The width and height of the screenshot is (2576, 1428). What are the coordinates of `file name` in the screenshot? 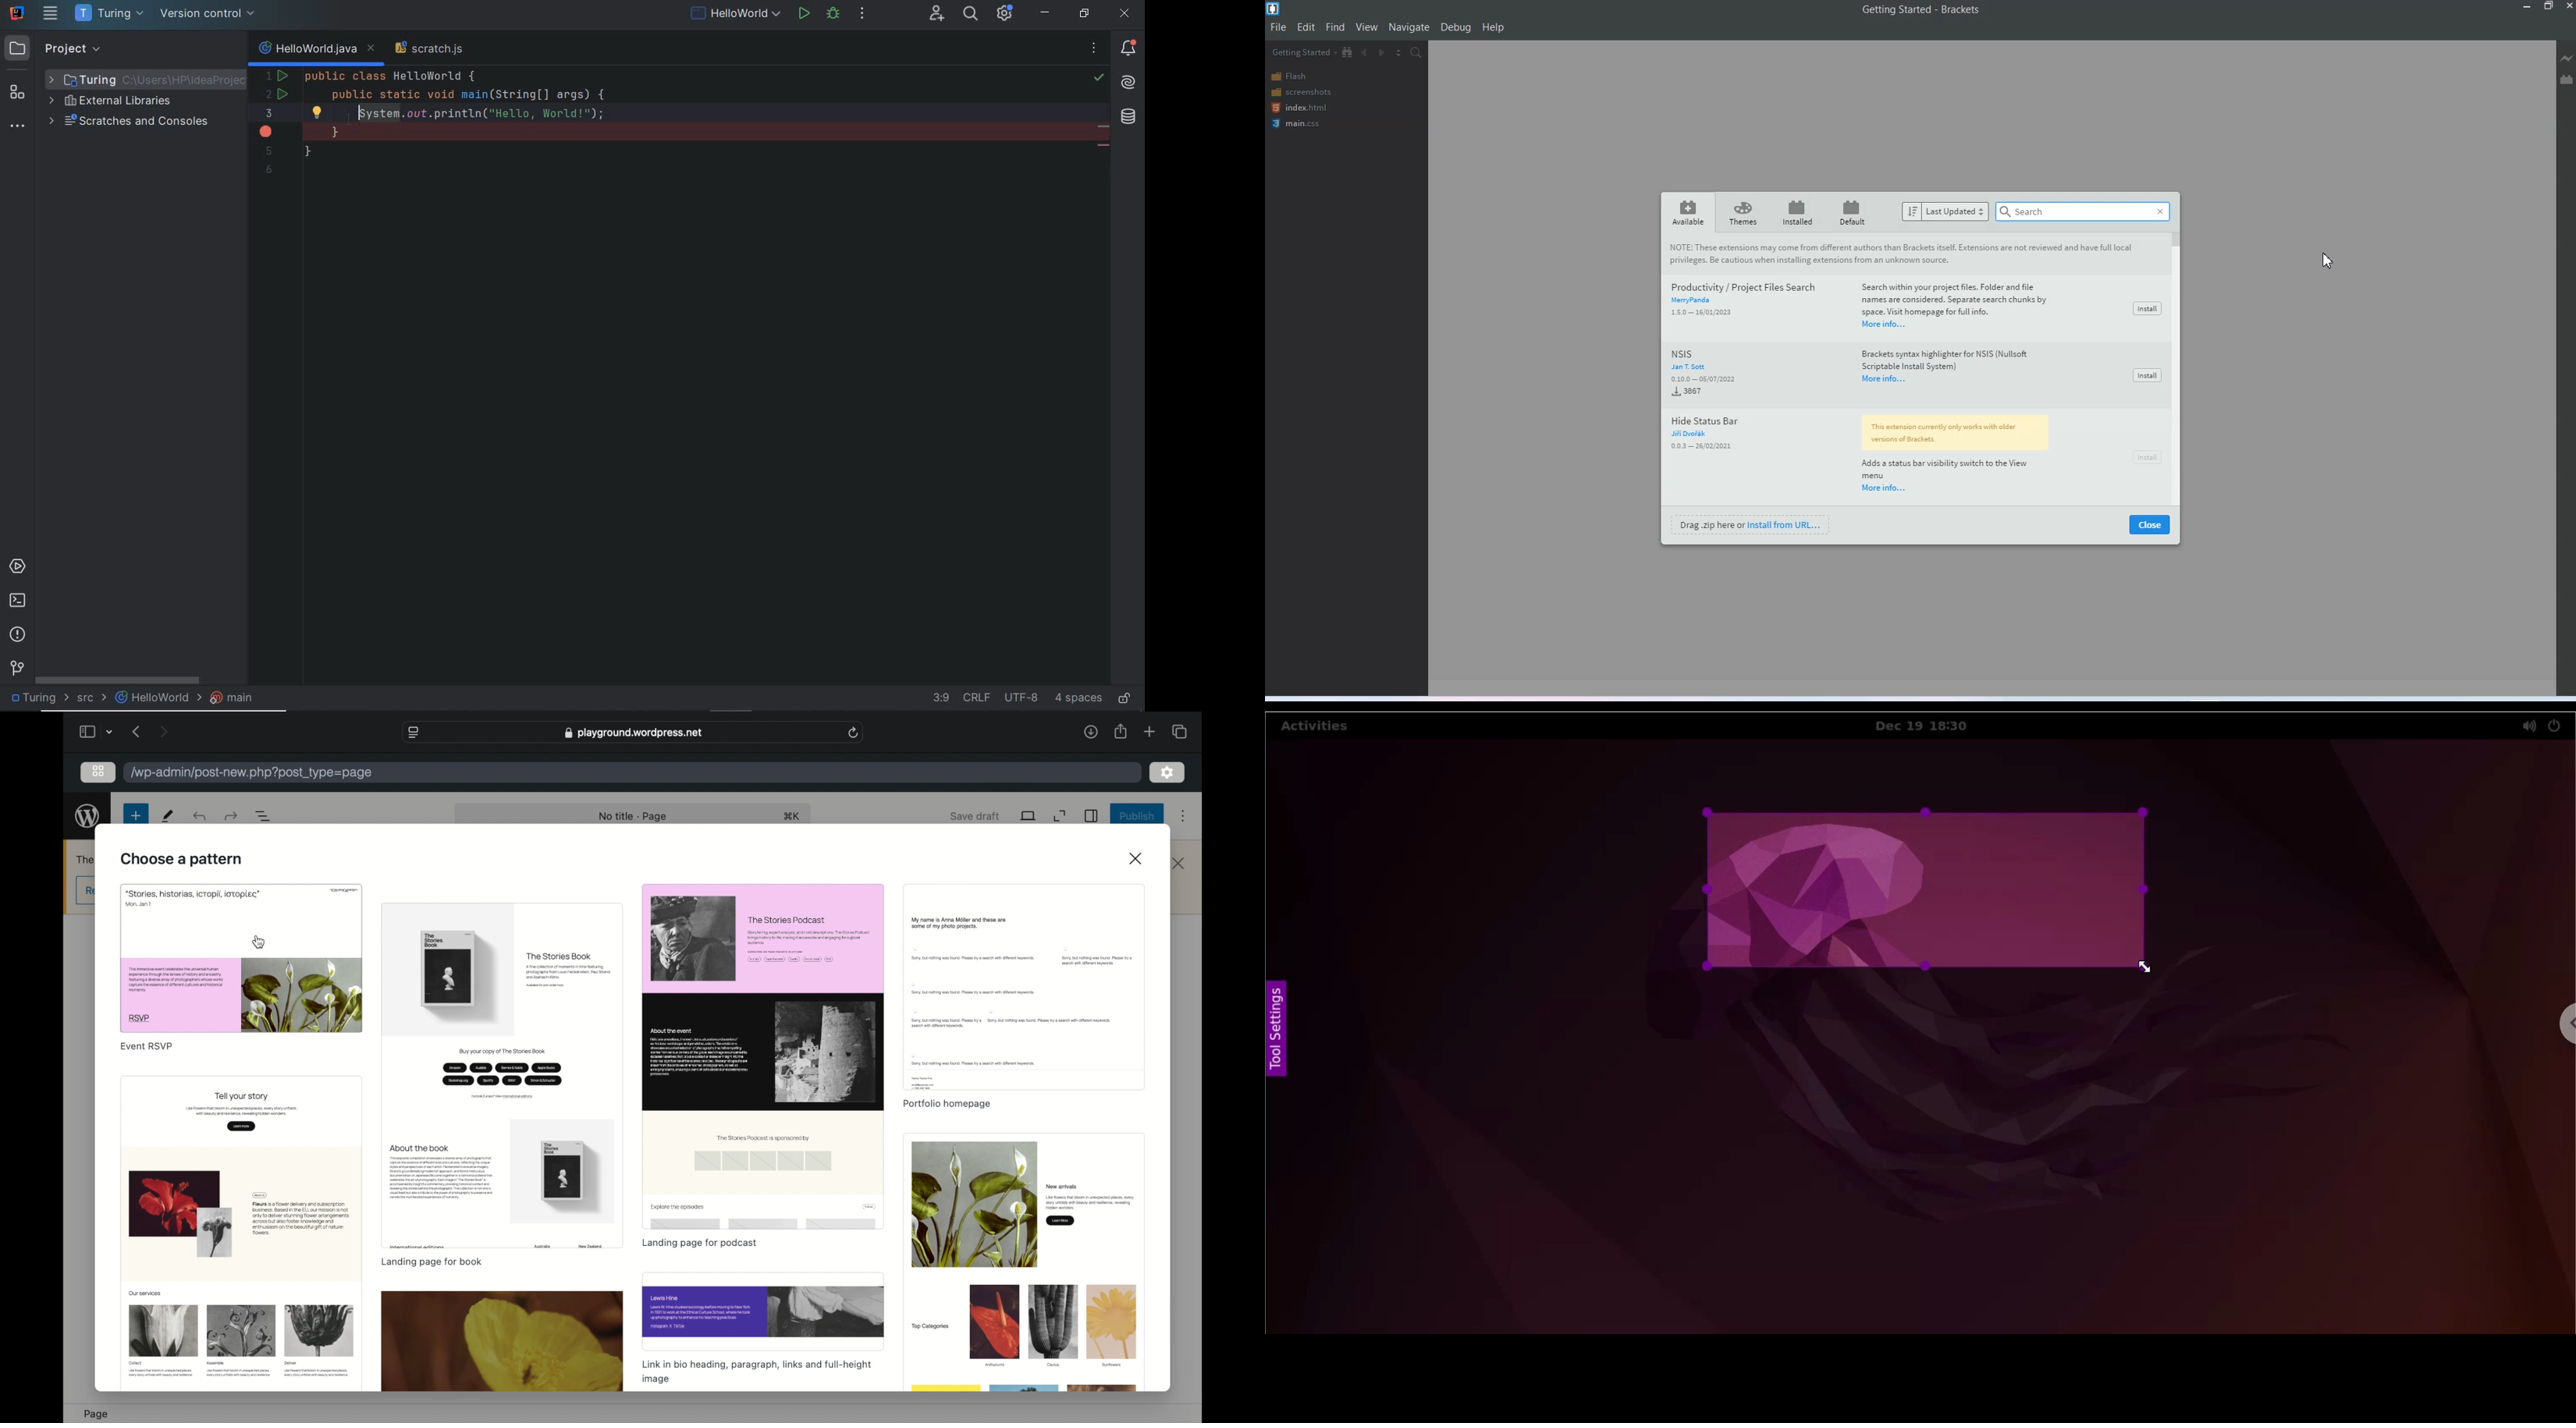 It's located at (153, 701).